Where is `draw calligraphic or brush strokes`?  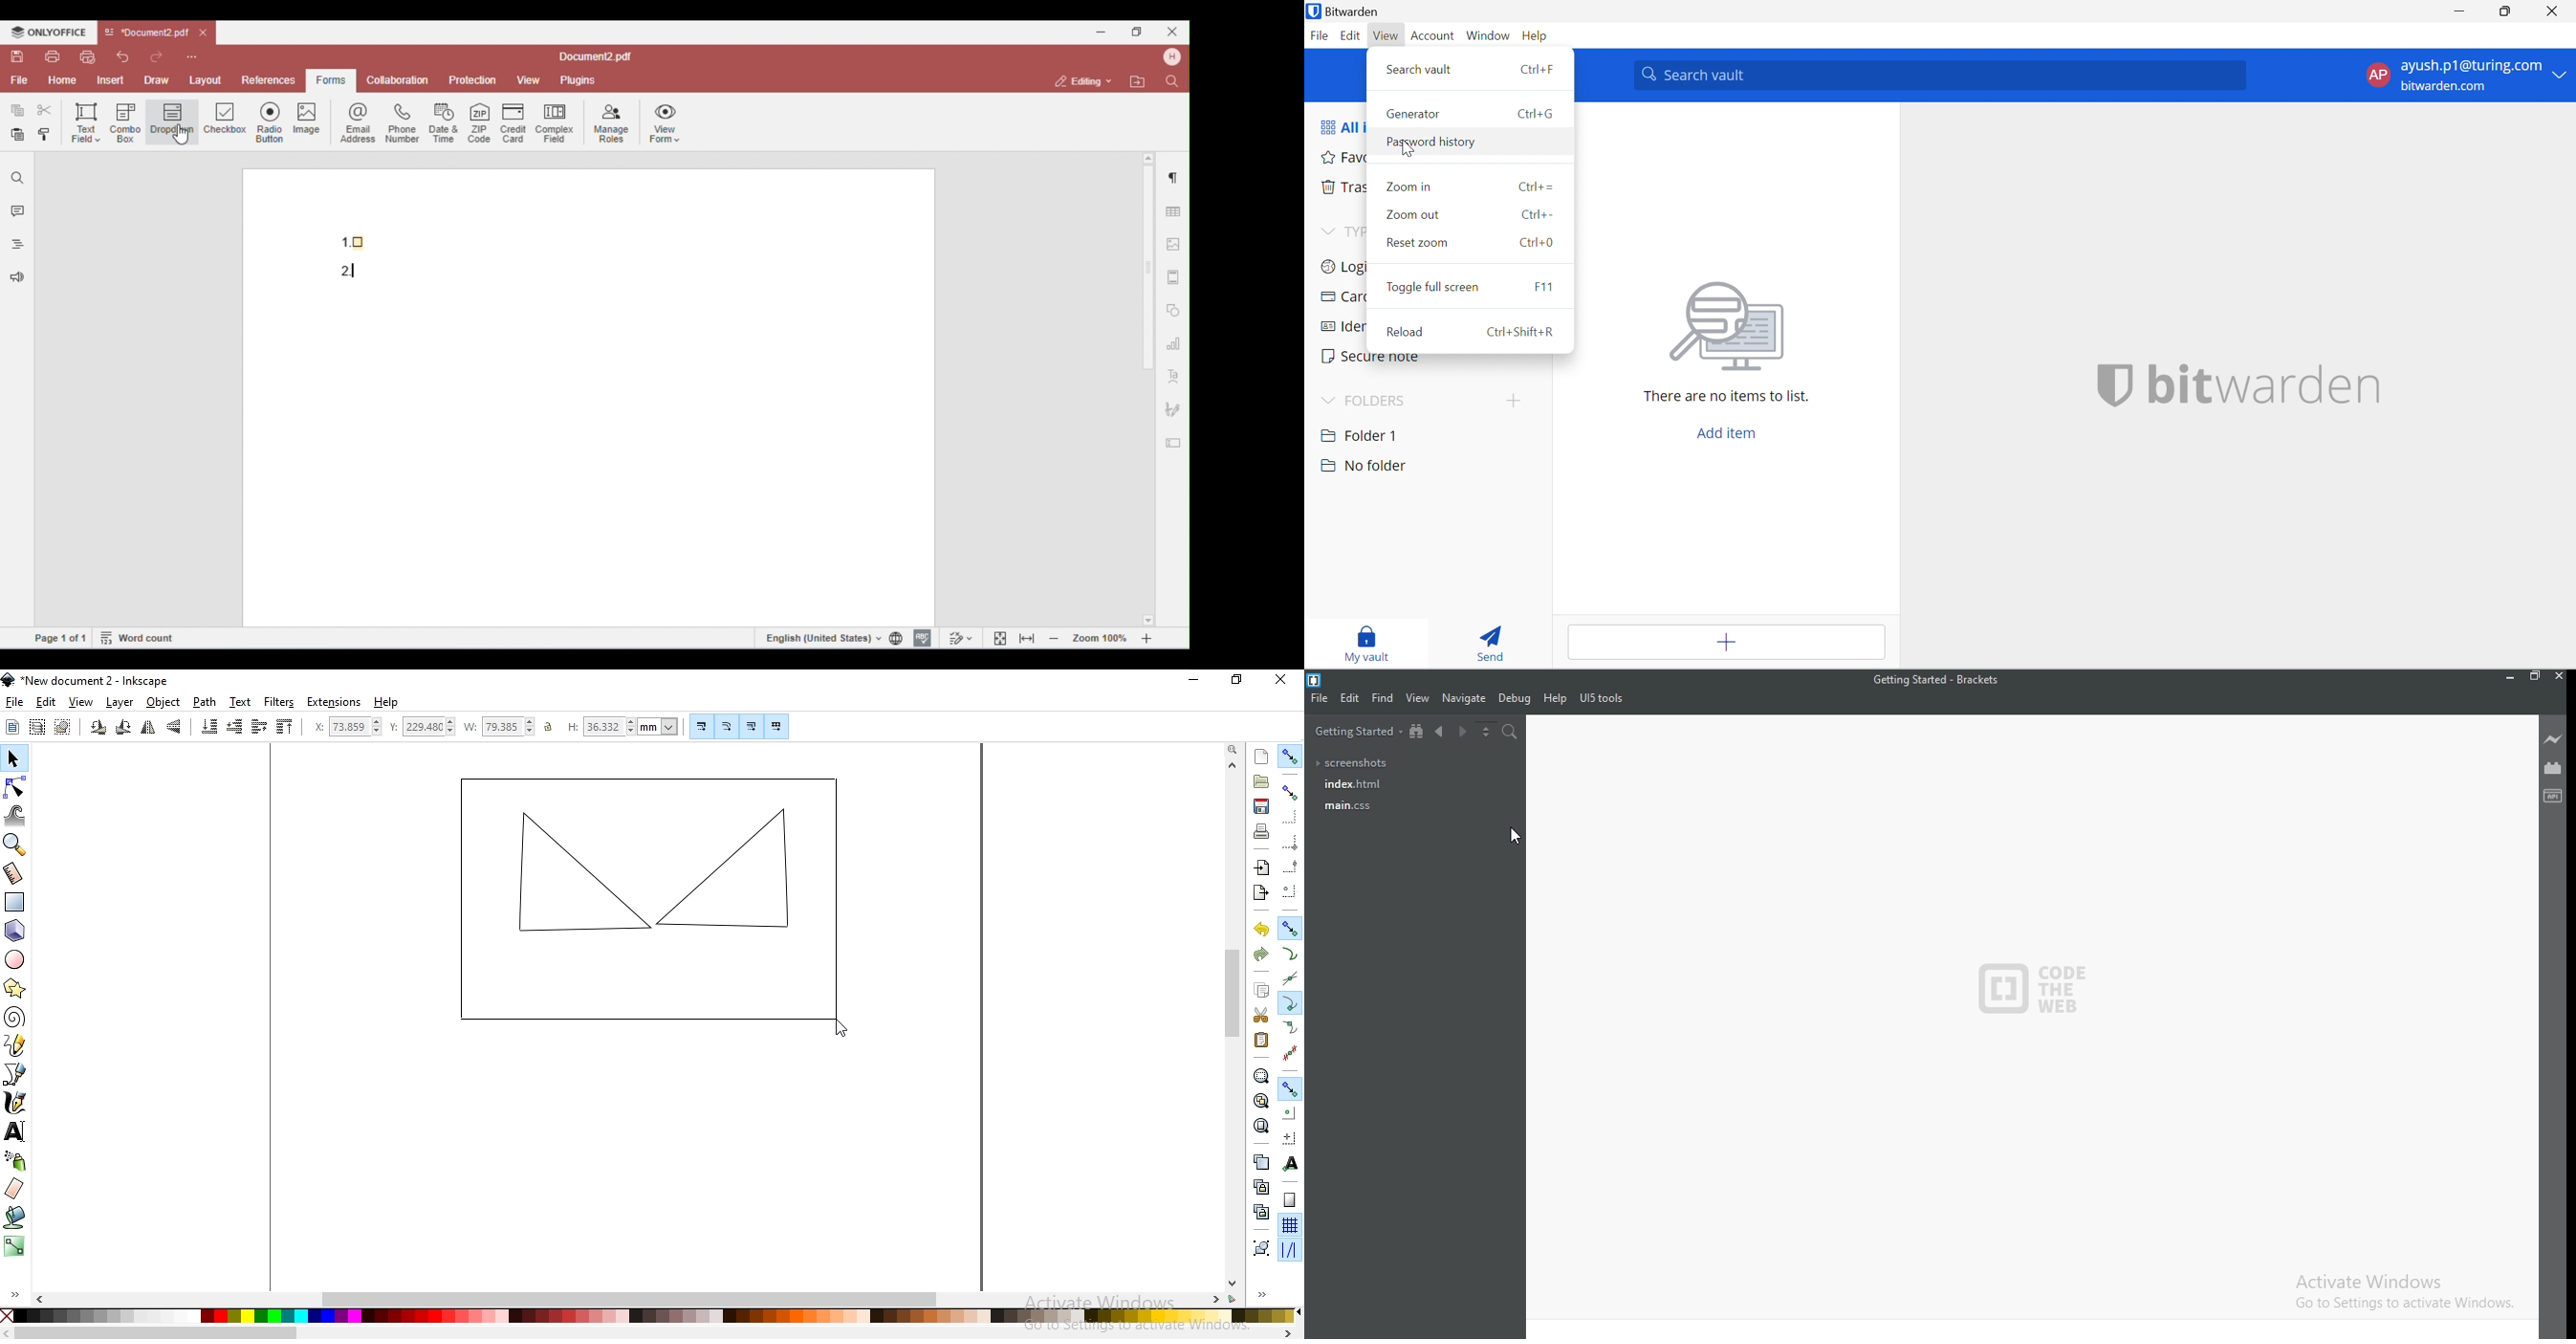 draw calligraphic or brush strokes is located at coordinates (15, 1103).